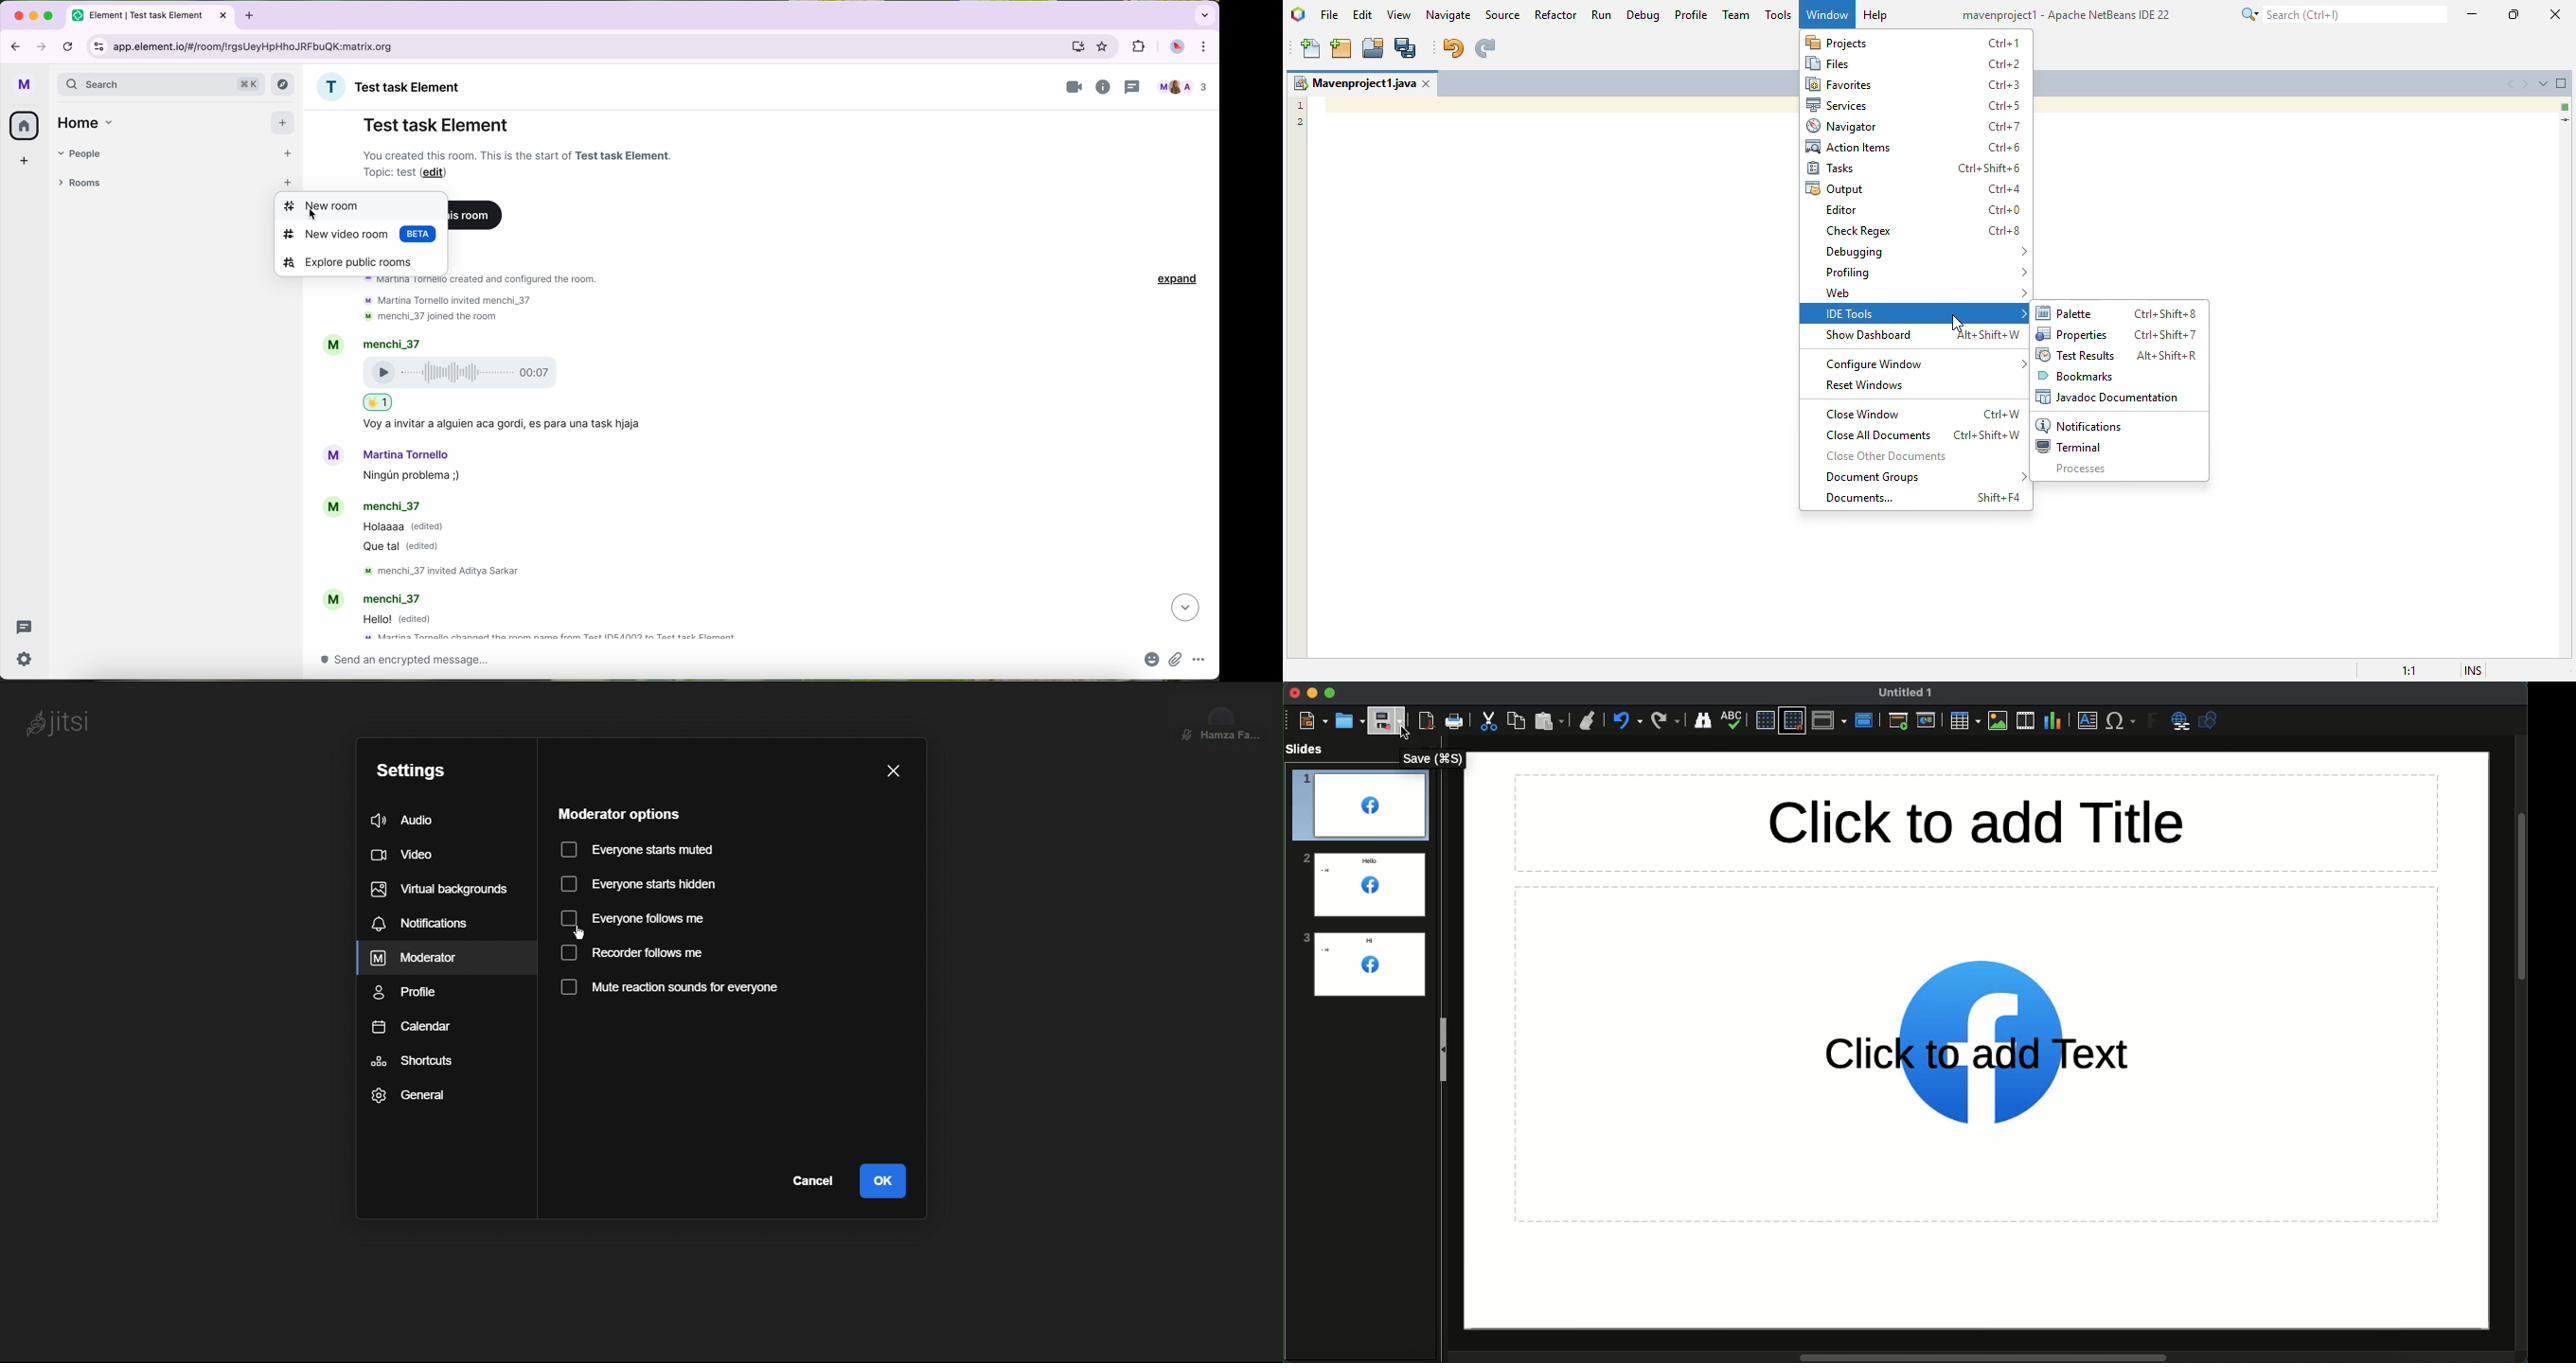 The height and width of the screenshot is (1372, 2576). I want to click on Save, so click(1387, 716).